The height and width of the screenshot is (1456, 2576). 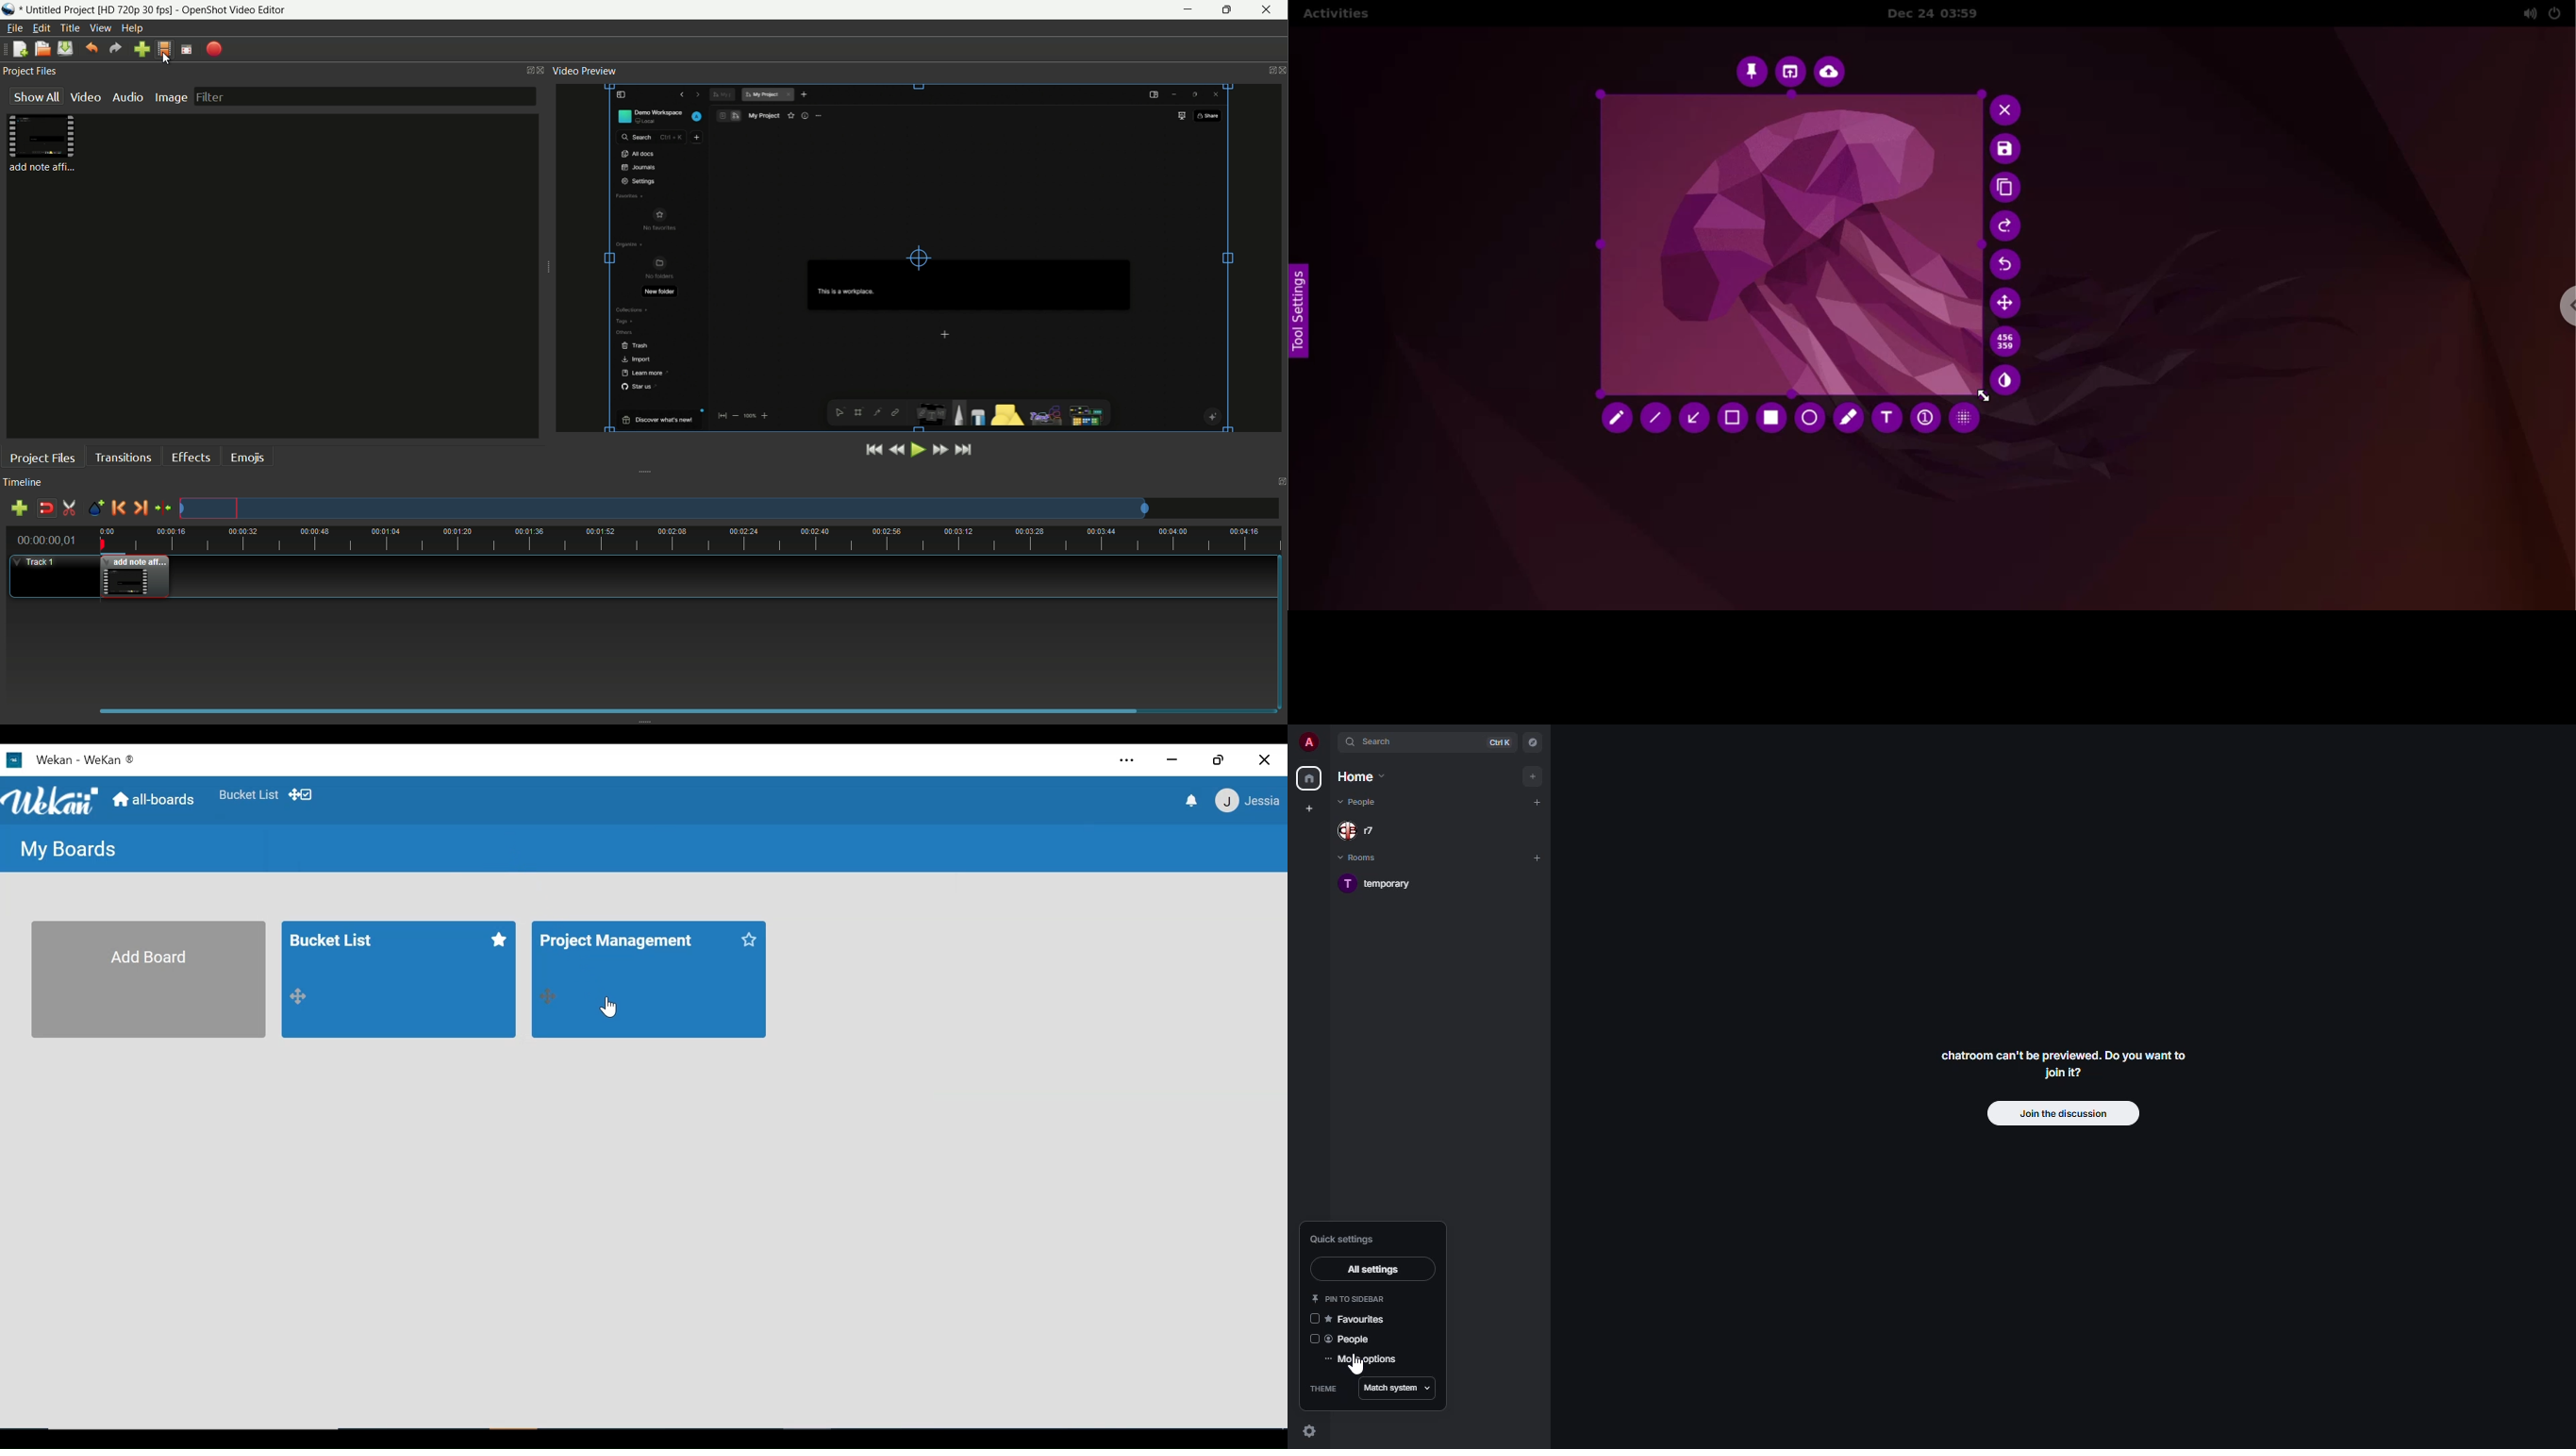 What do you see at coordinates (1266, 759) in the screenshot?
I see `Close` at bounding box center [1266, 759].